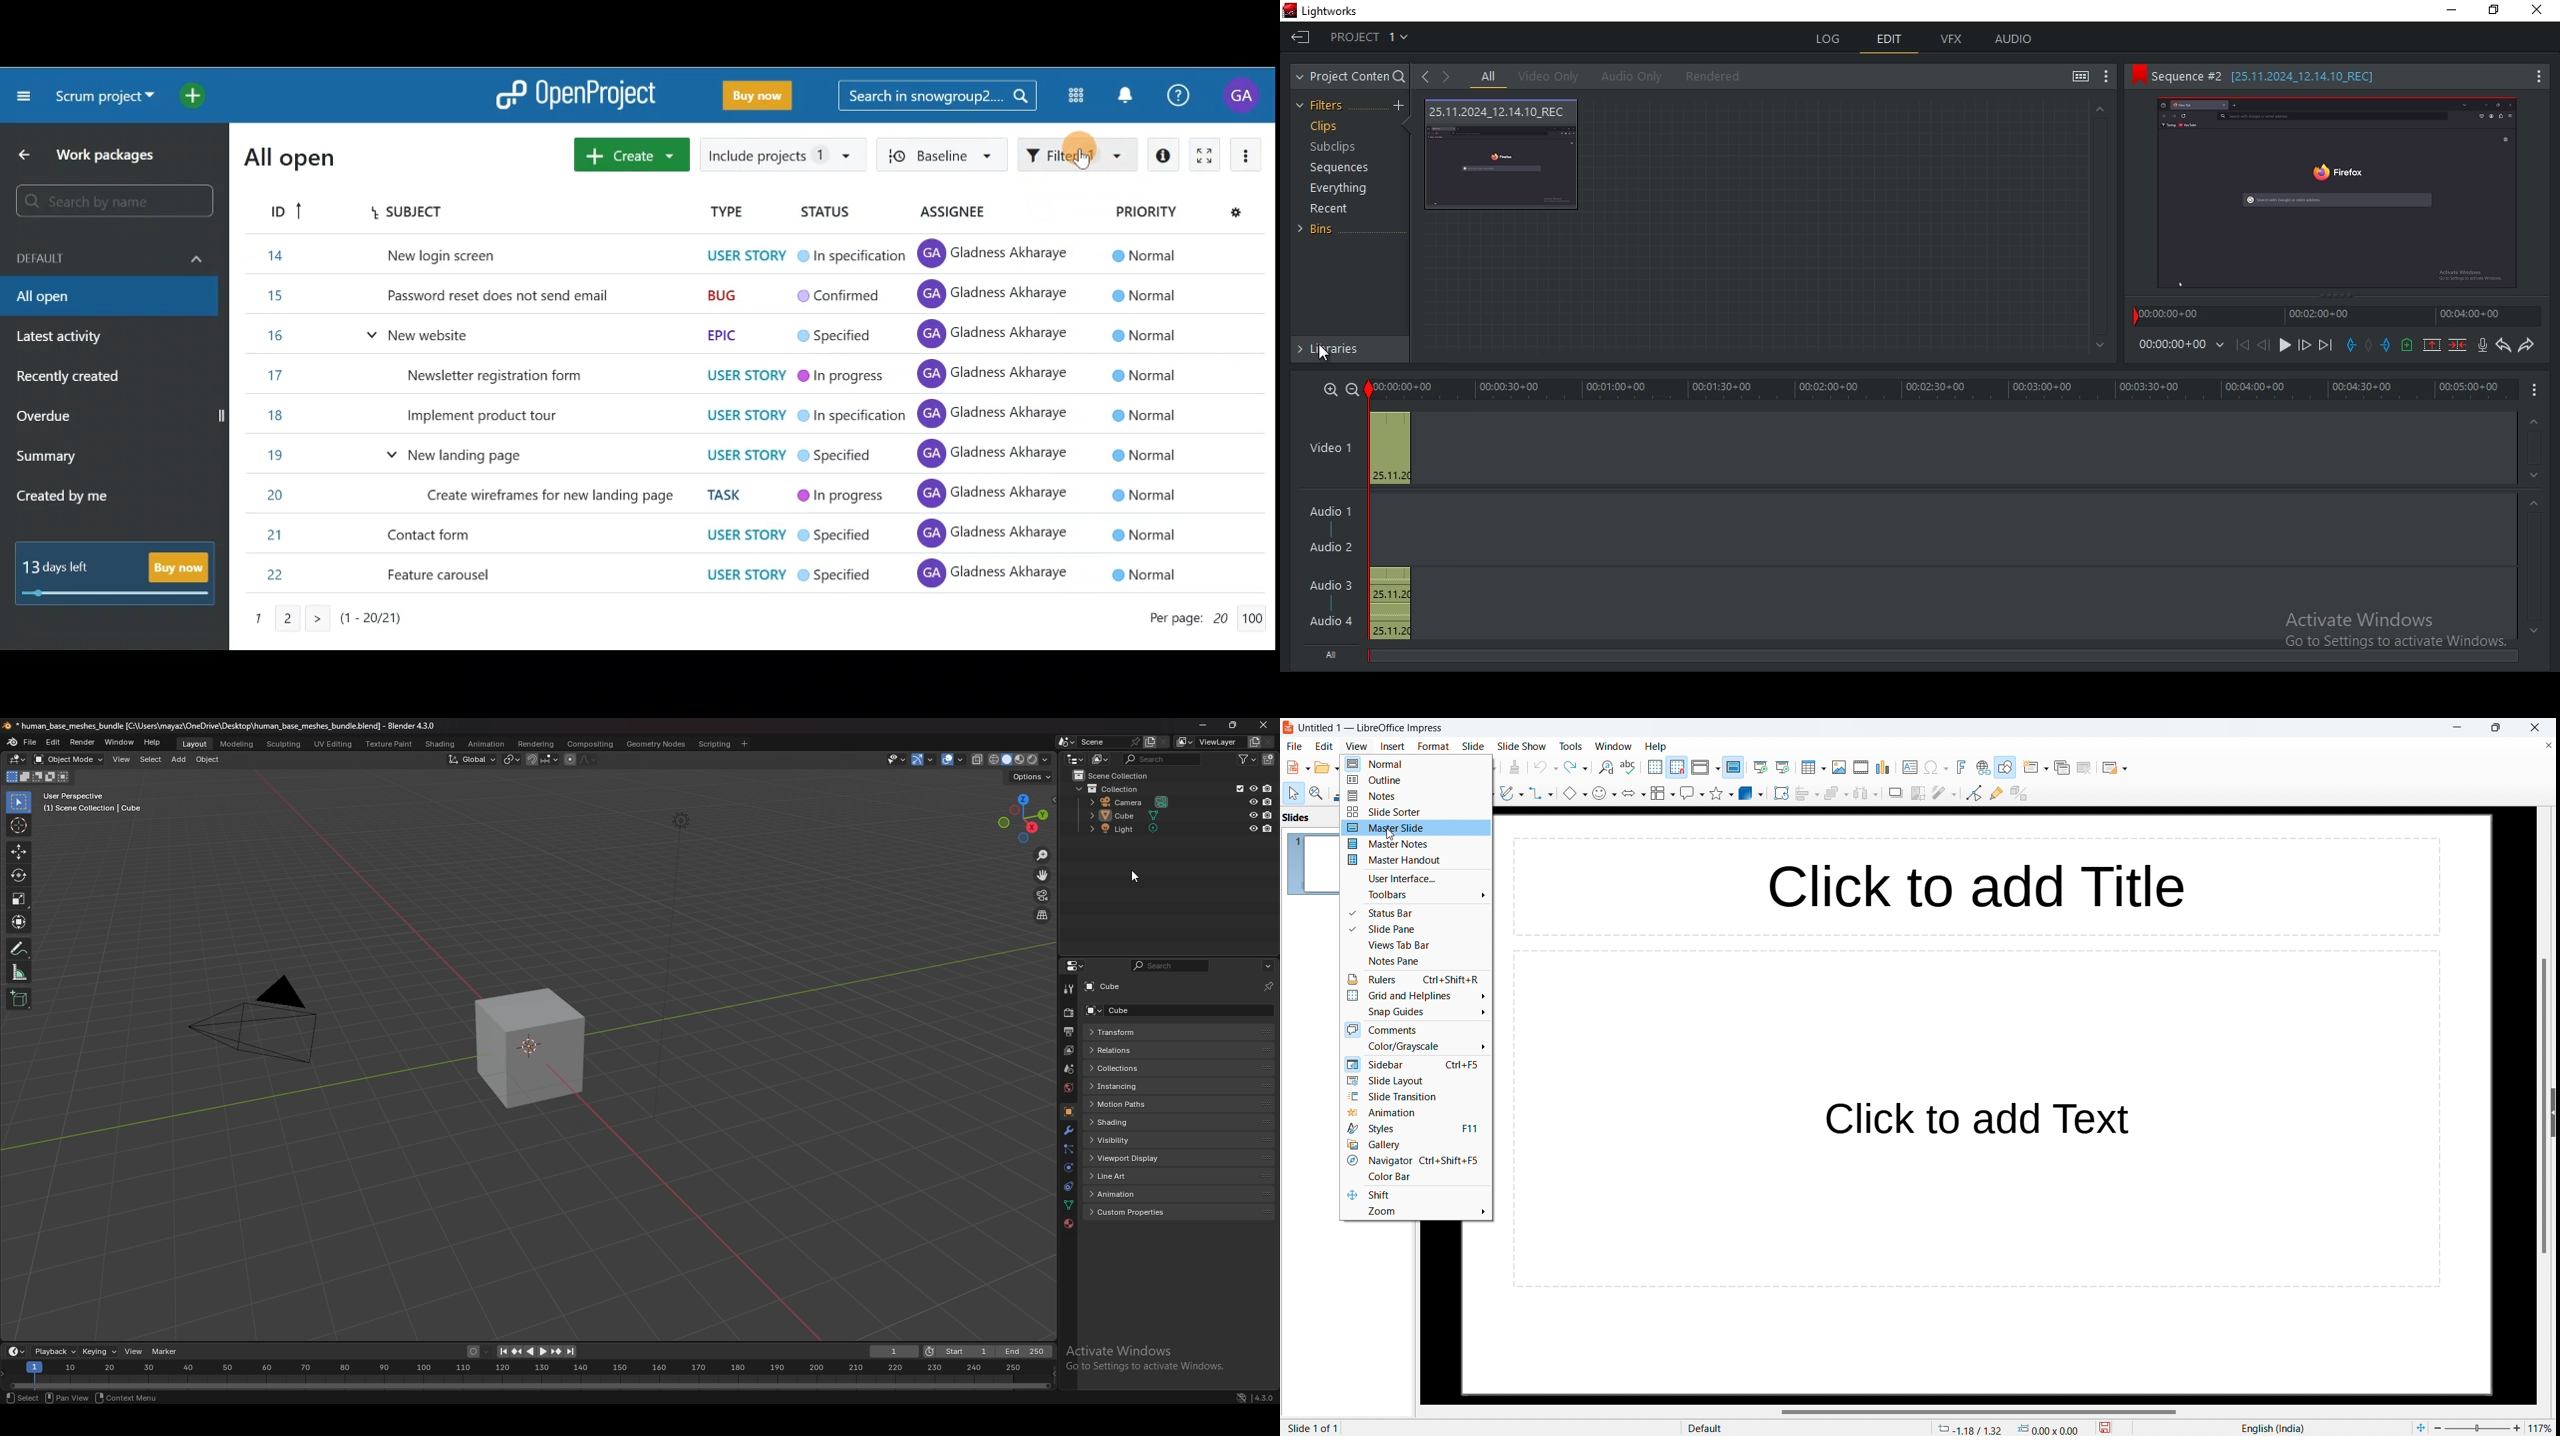 The width and height of the screenshot is (2576, 1456). What do you see at coordinates (1634, 792) in the screenshot?
I see `block arrows` at bounding box center [1634, 792].